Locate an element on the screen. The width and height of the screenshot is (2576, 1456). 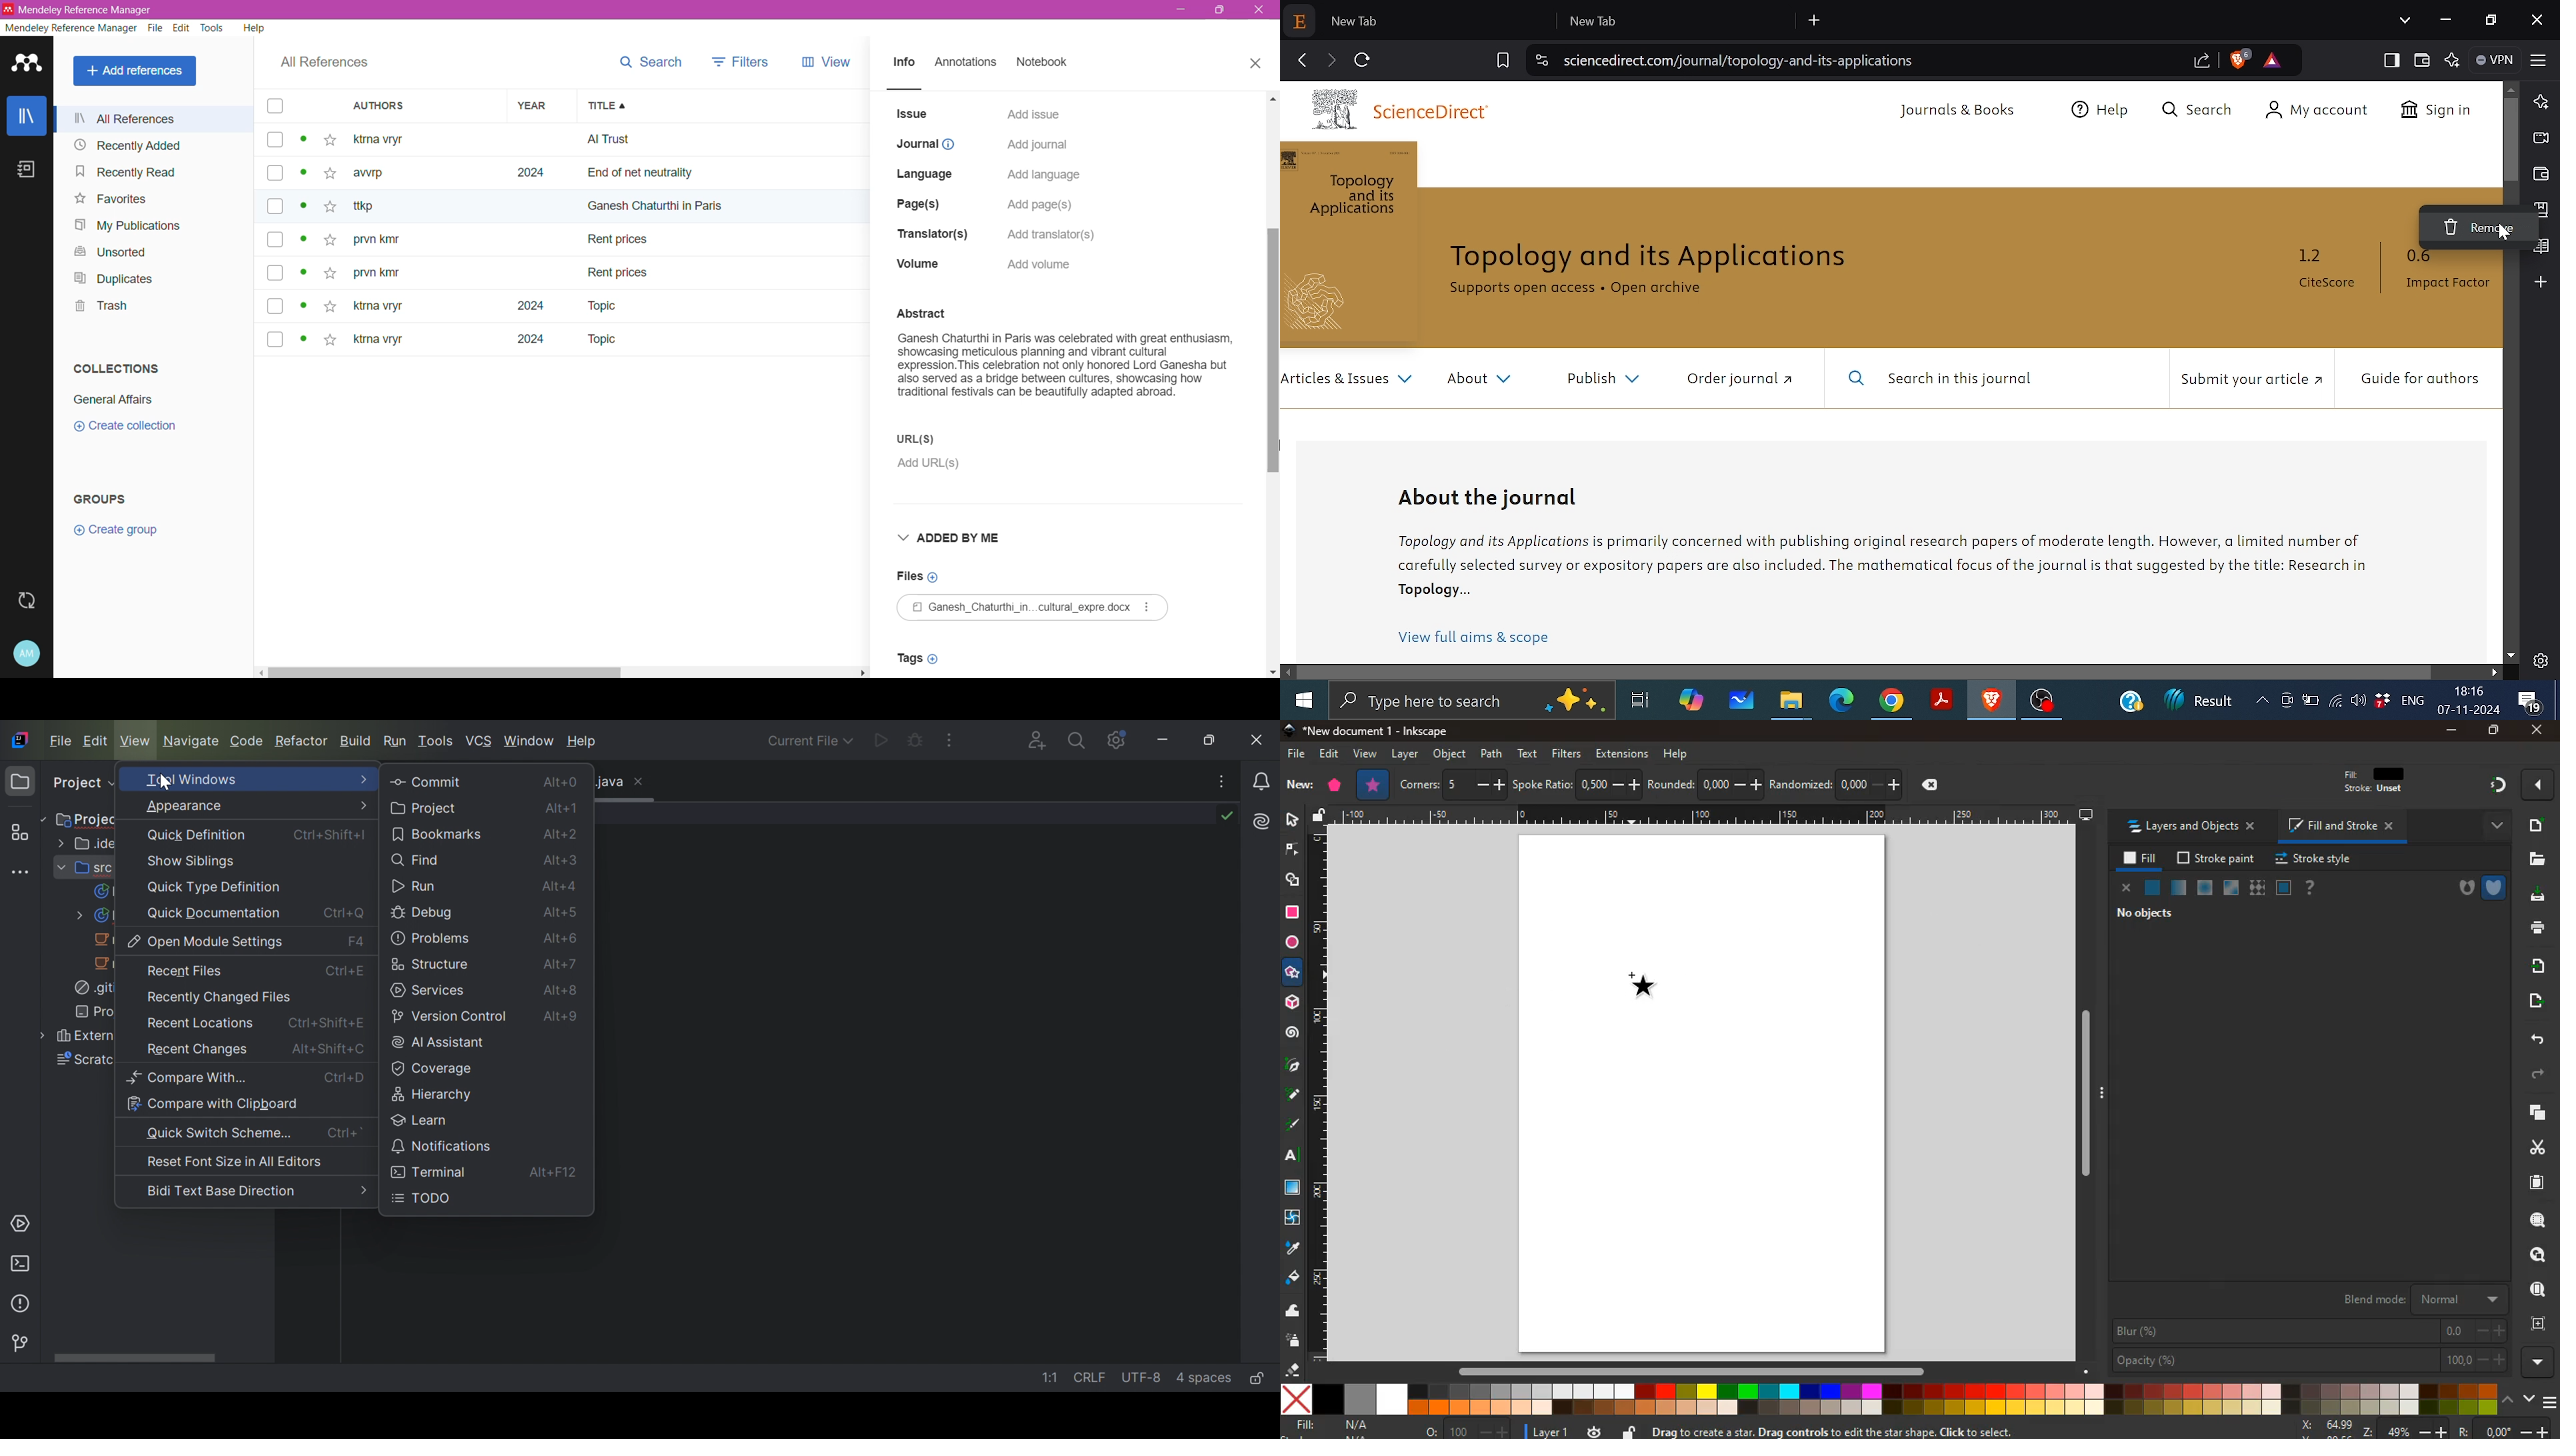
Click to add volume is located at coordinates (1044, 265).